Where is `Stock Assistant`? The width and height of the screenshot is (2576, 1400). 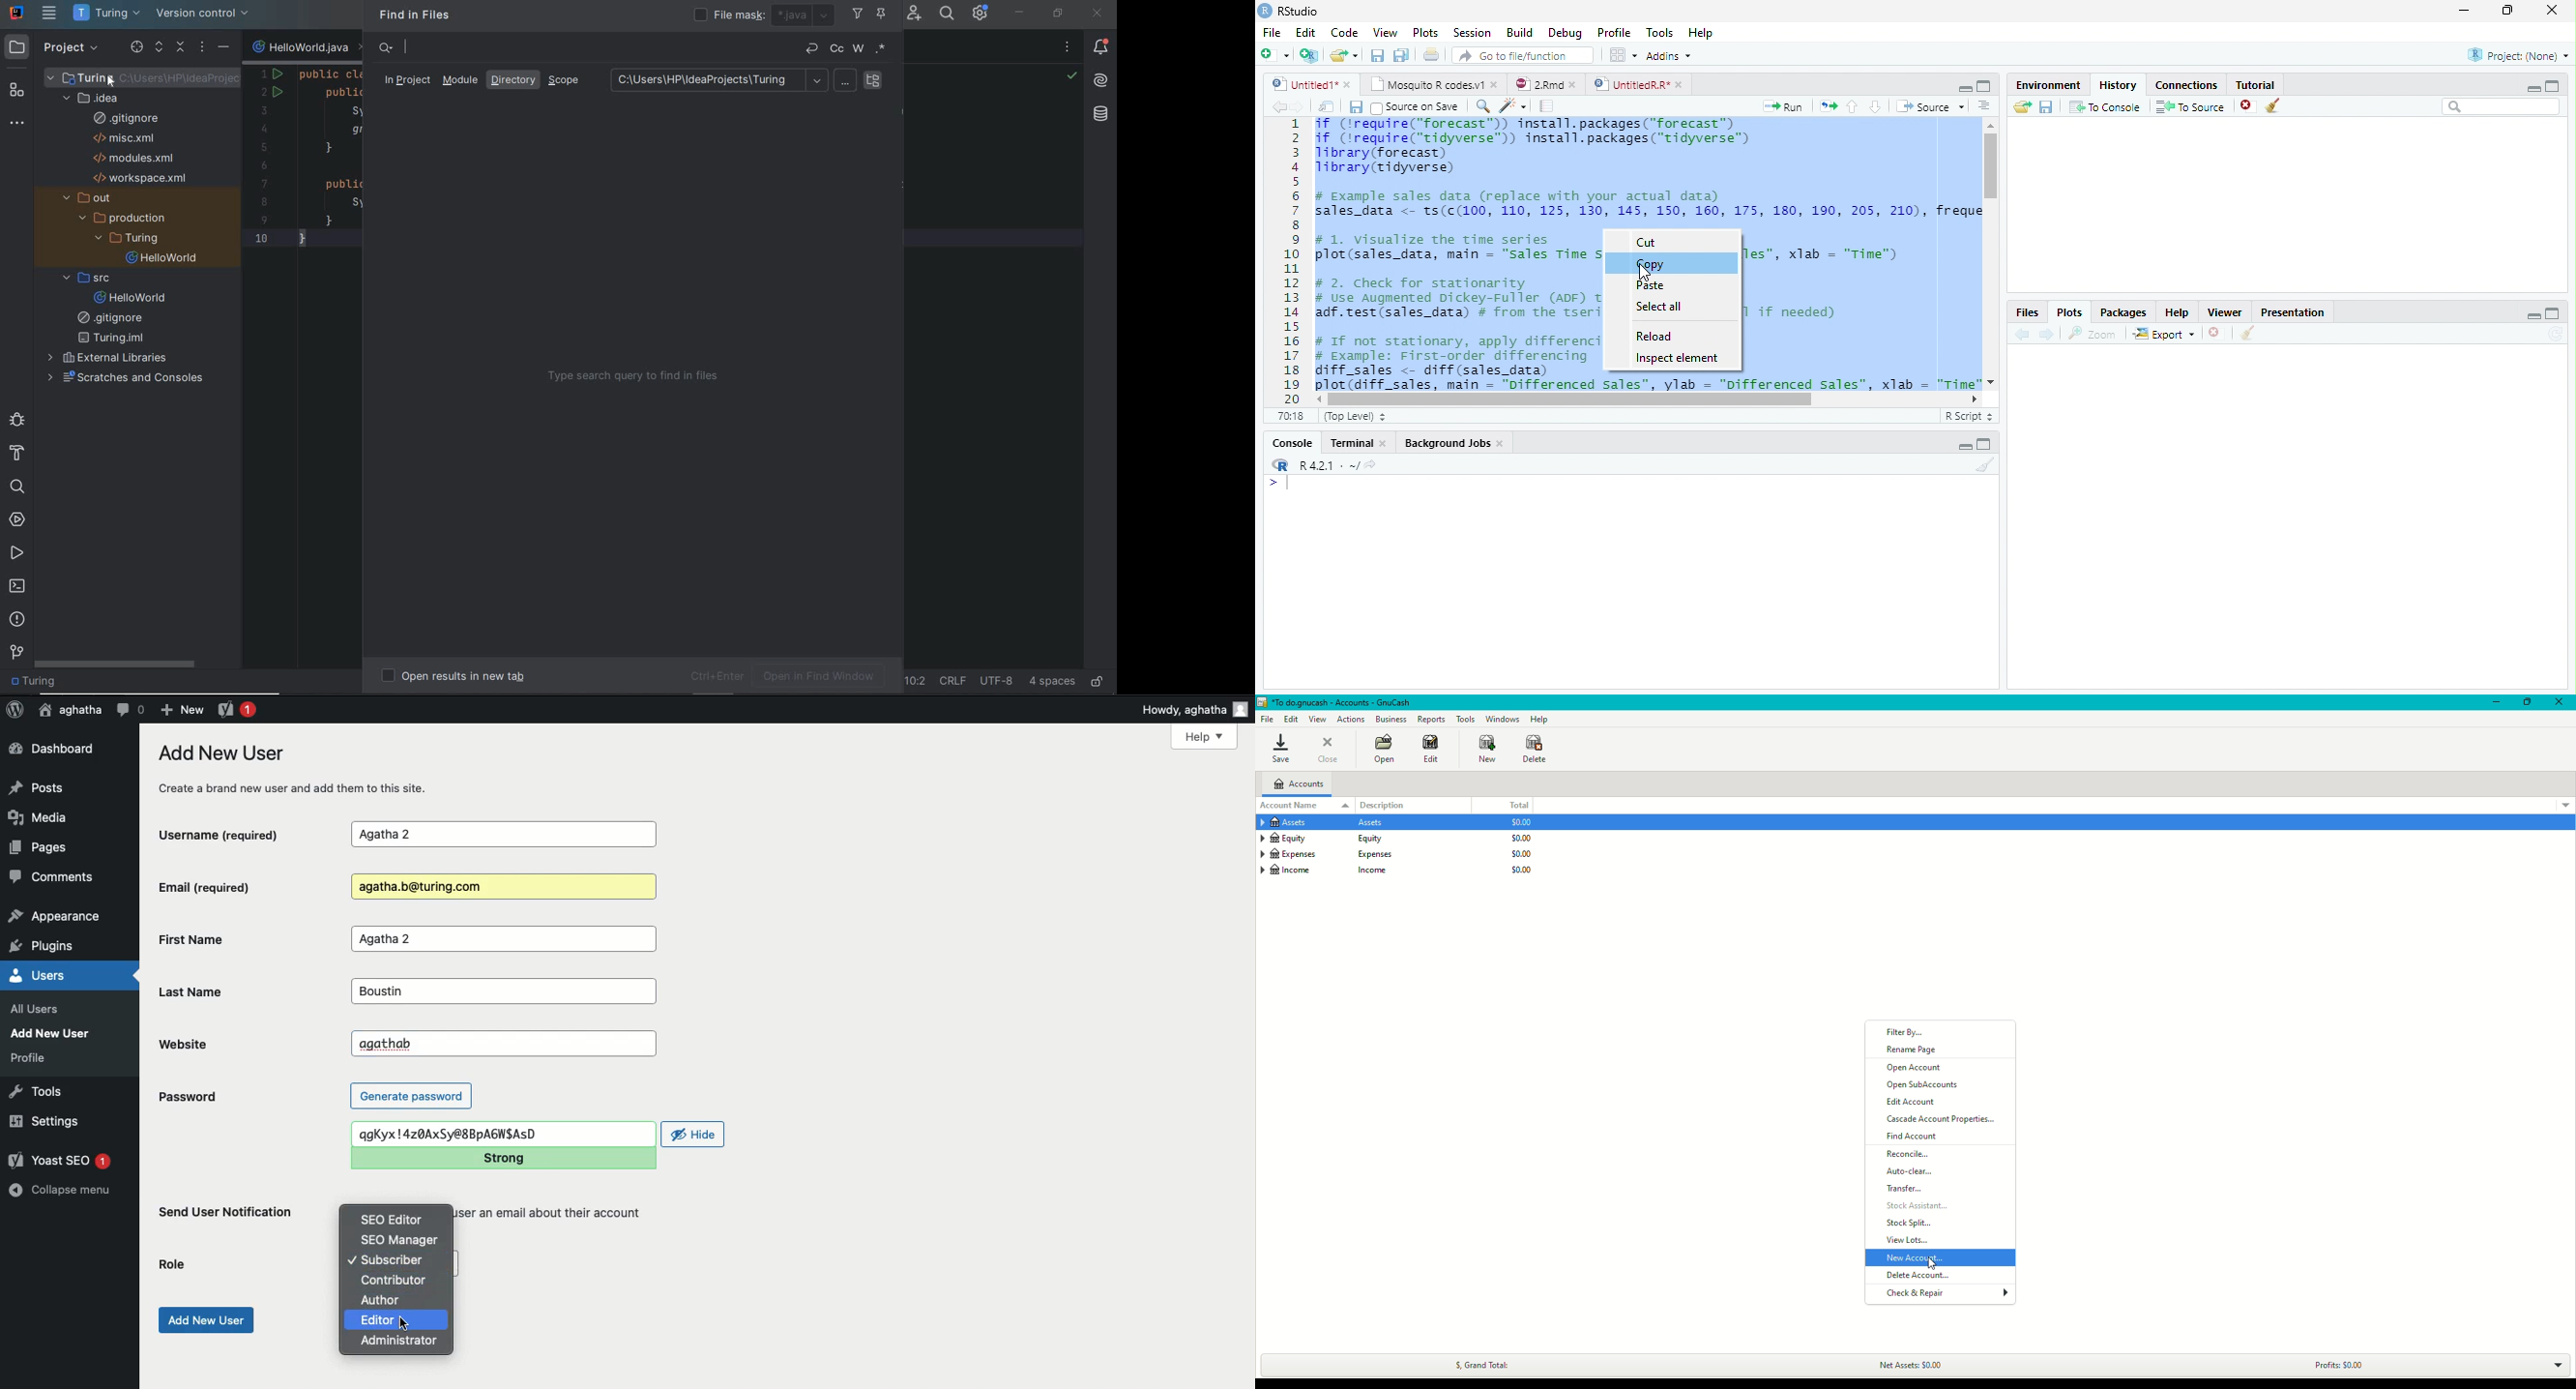 Stock Assistant is located at coordinates (1928, 1207).